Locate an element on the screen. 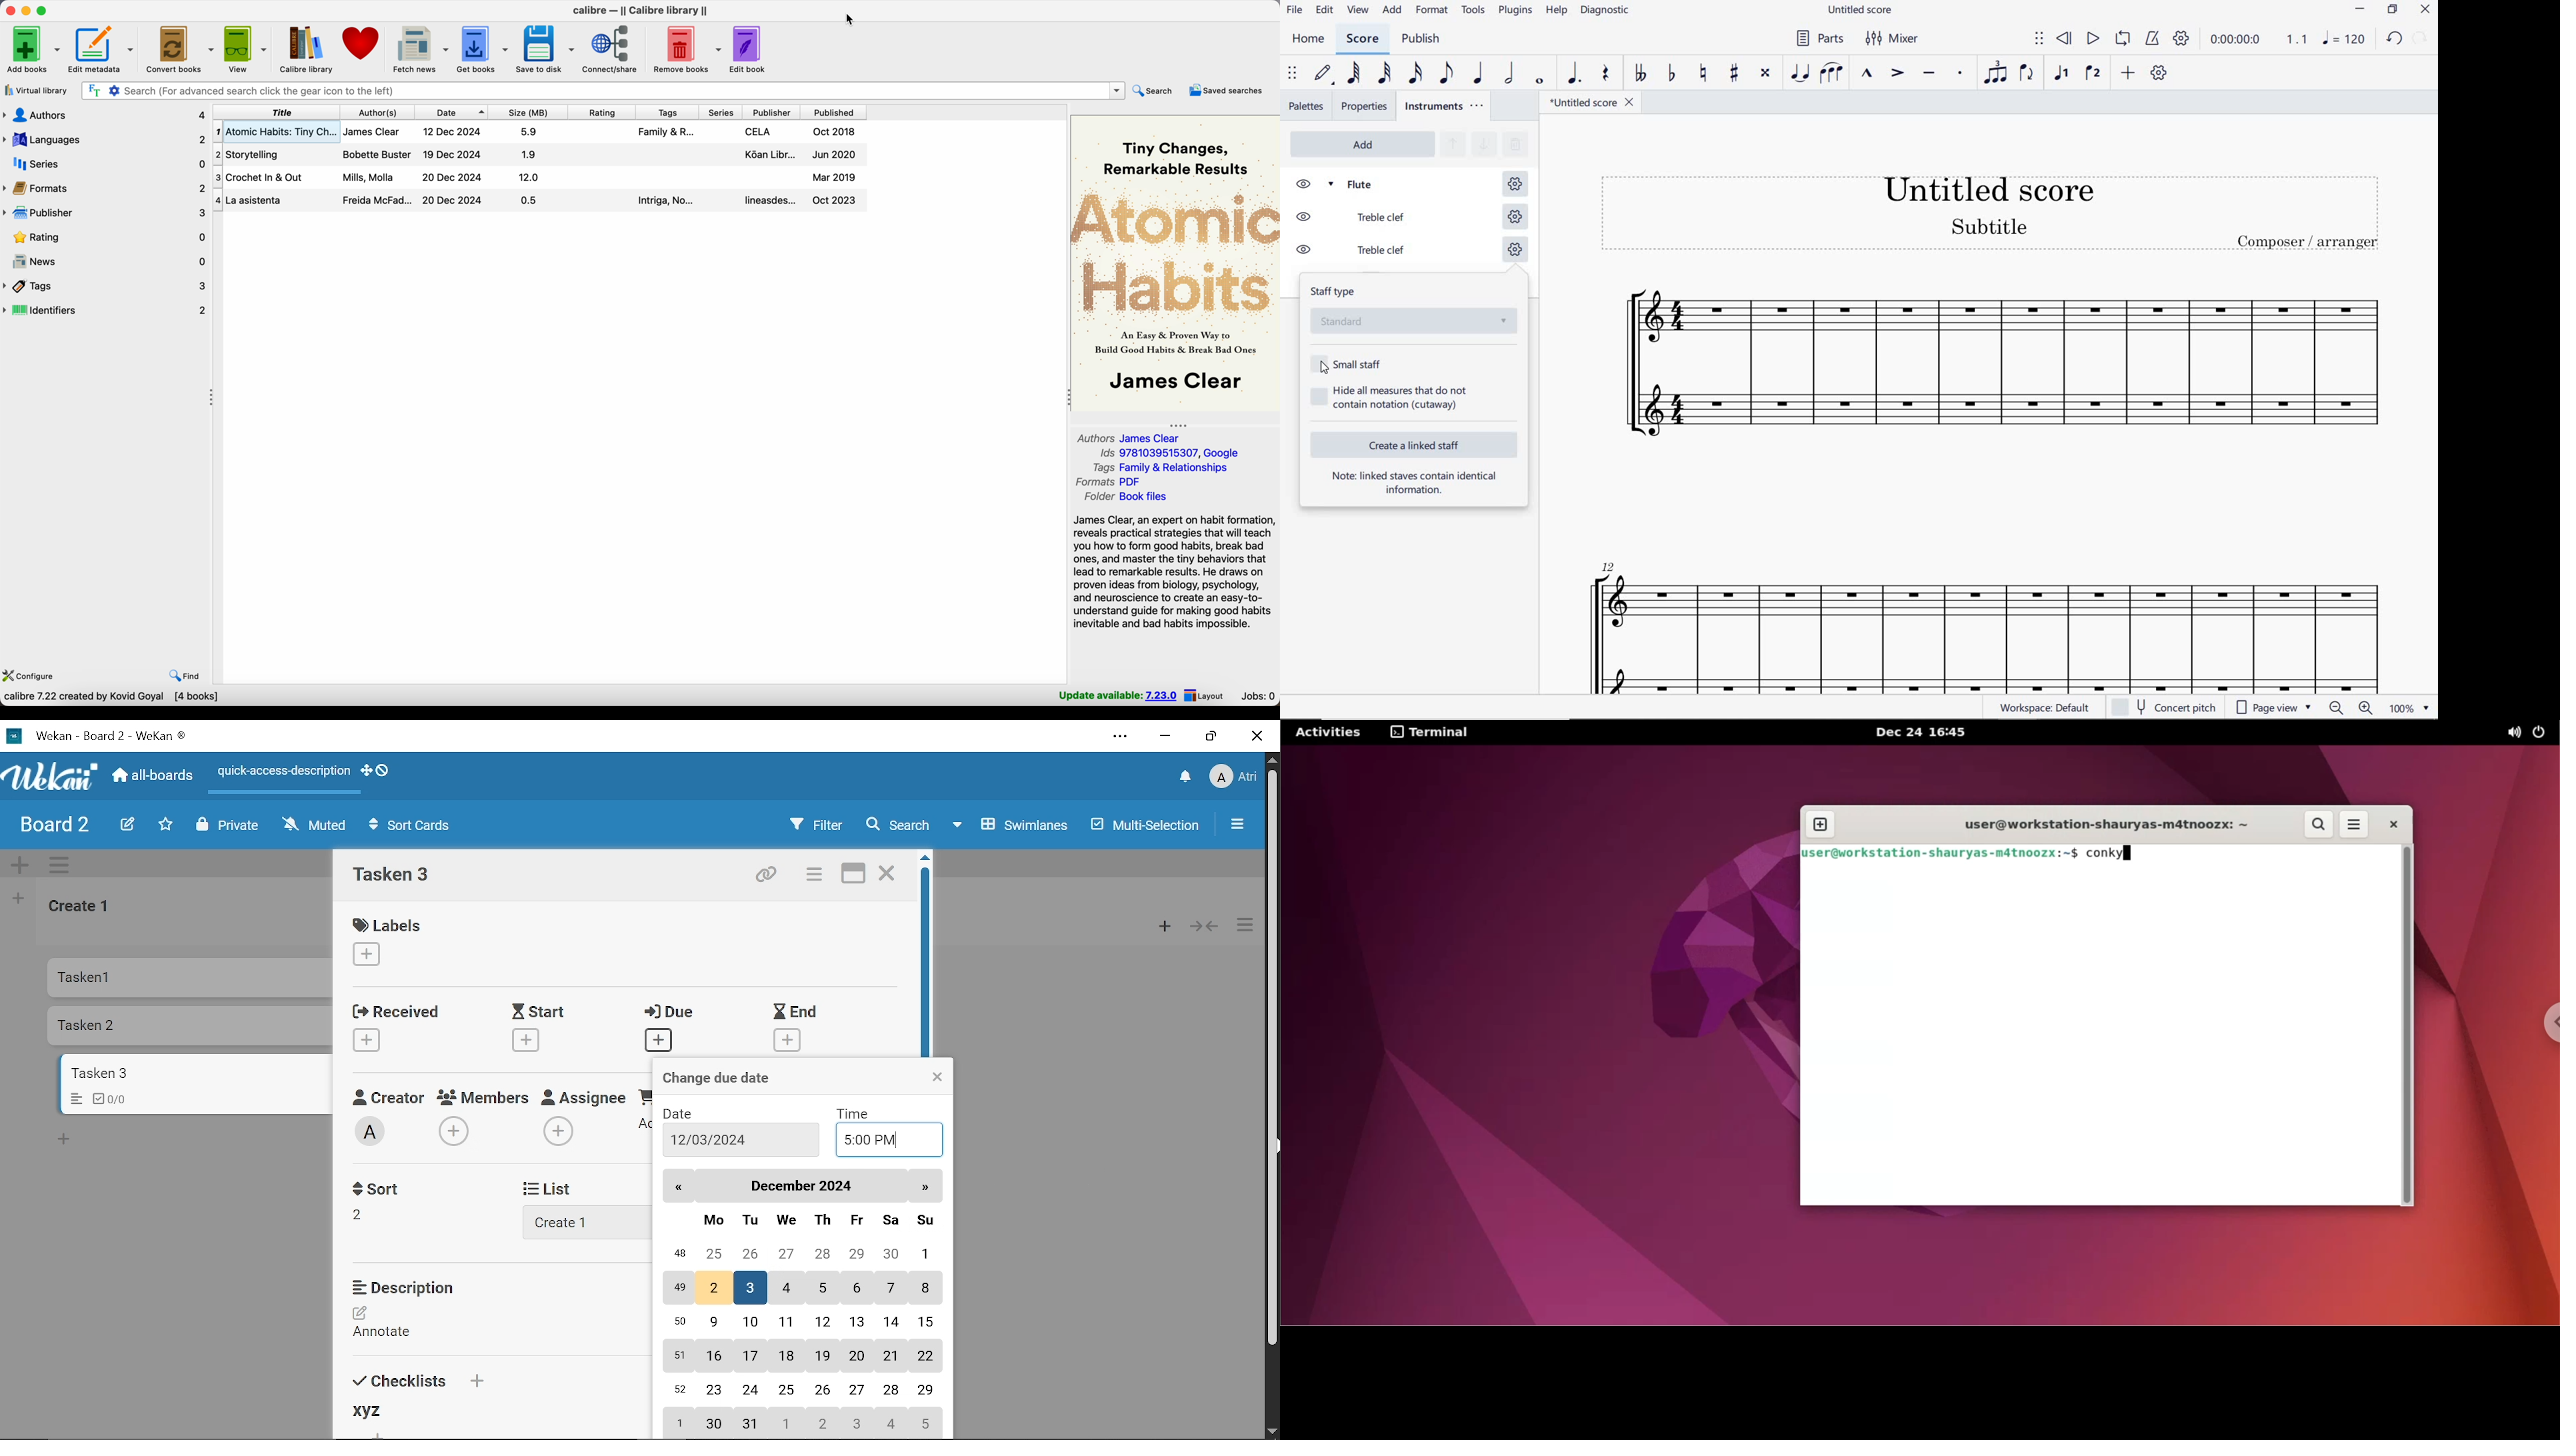 Image resolution: width=2576 pixels, height=1456 pixels. update available: 7.23.0 is located at coordinates (1116, 696).